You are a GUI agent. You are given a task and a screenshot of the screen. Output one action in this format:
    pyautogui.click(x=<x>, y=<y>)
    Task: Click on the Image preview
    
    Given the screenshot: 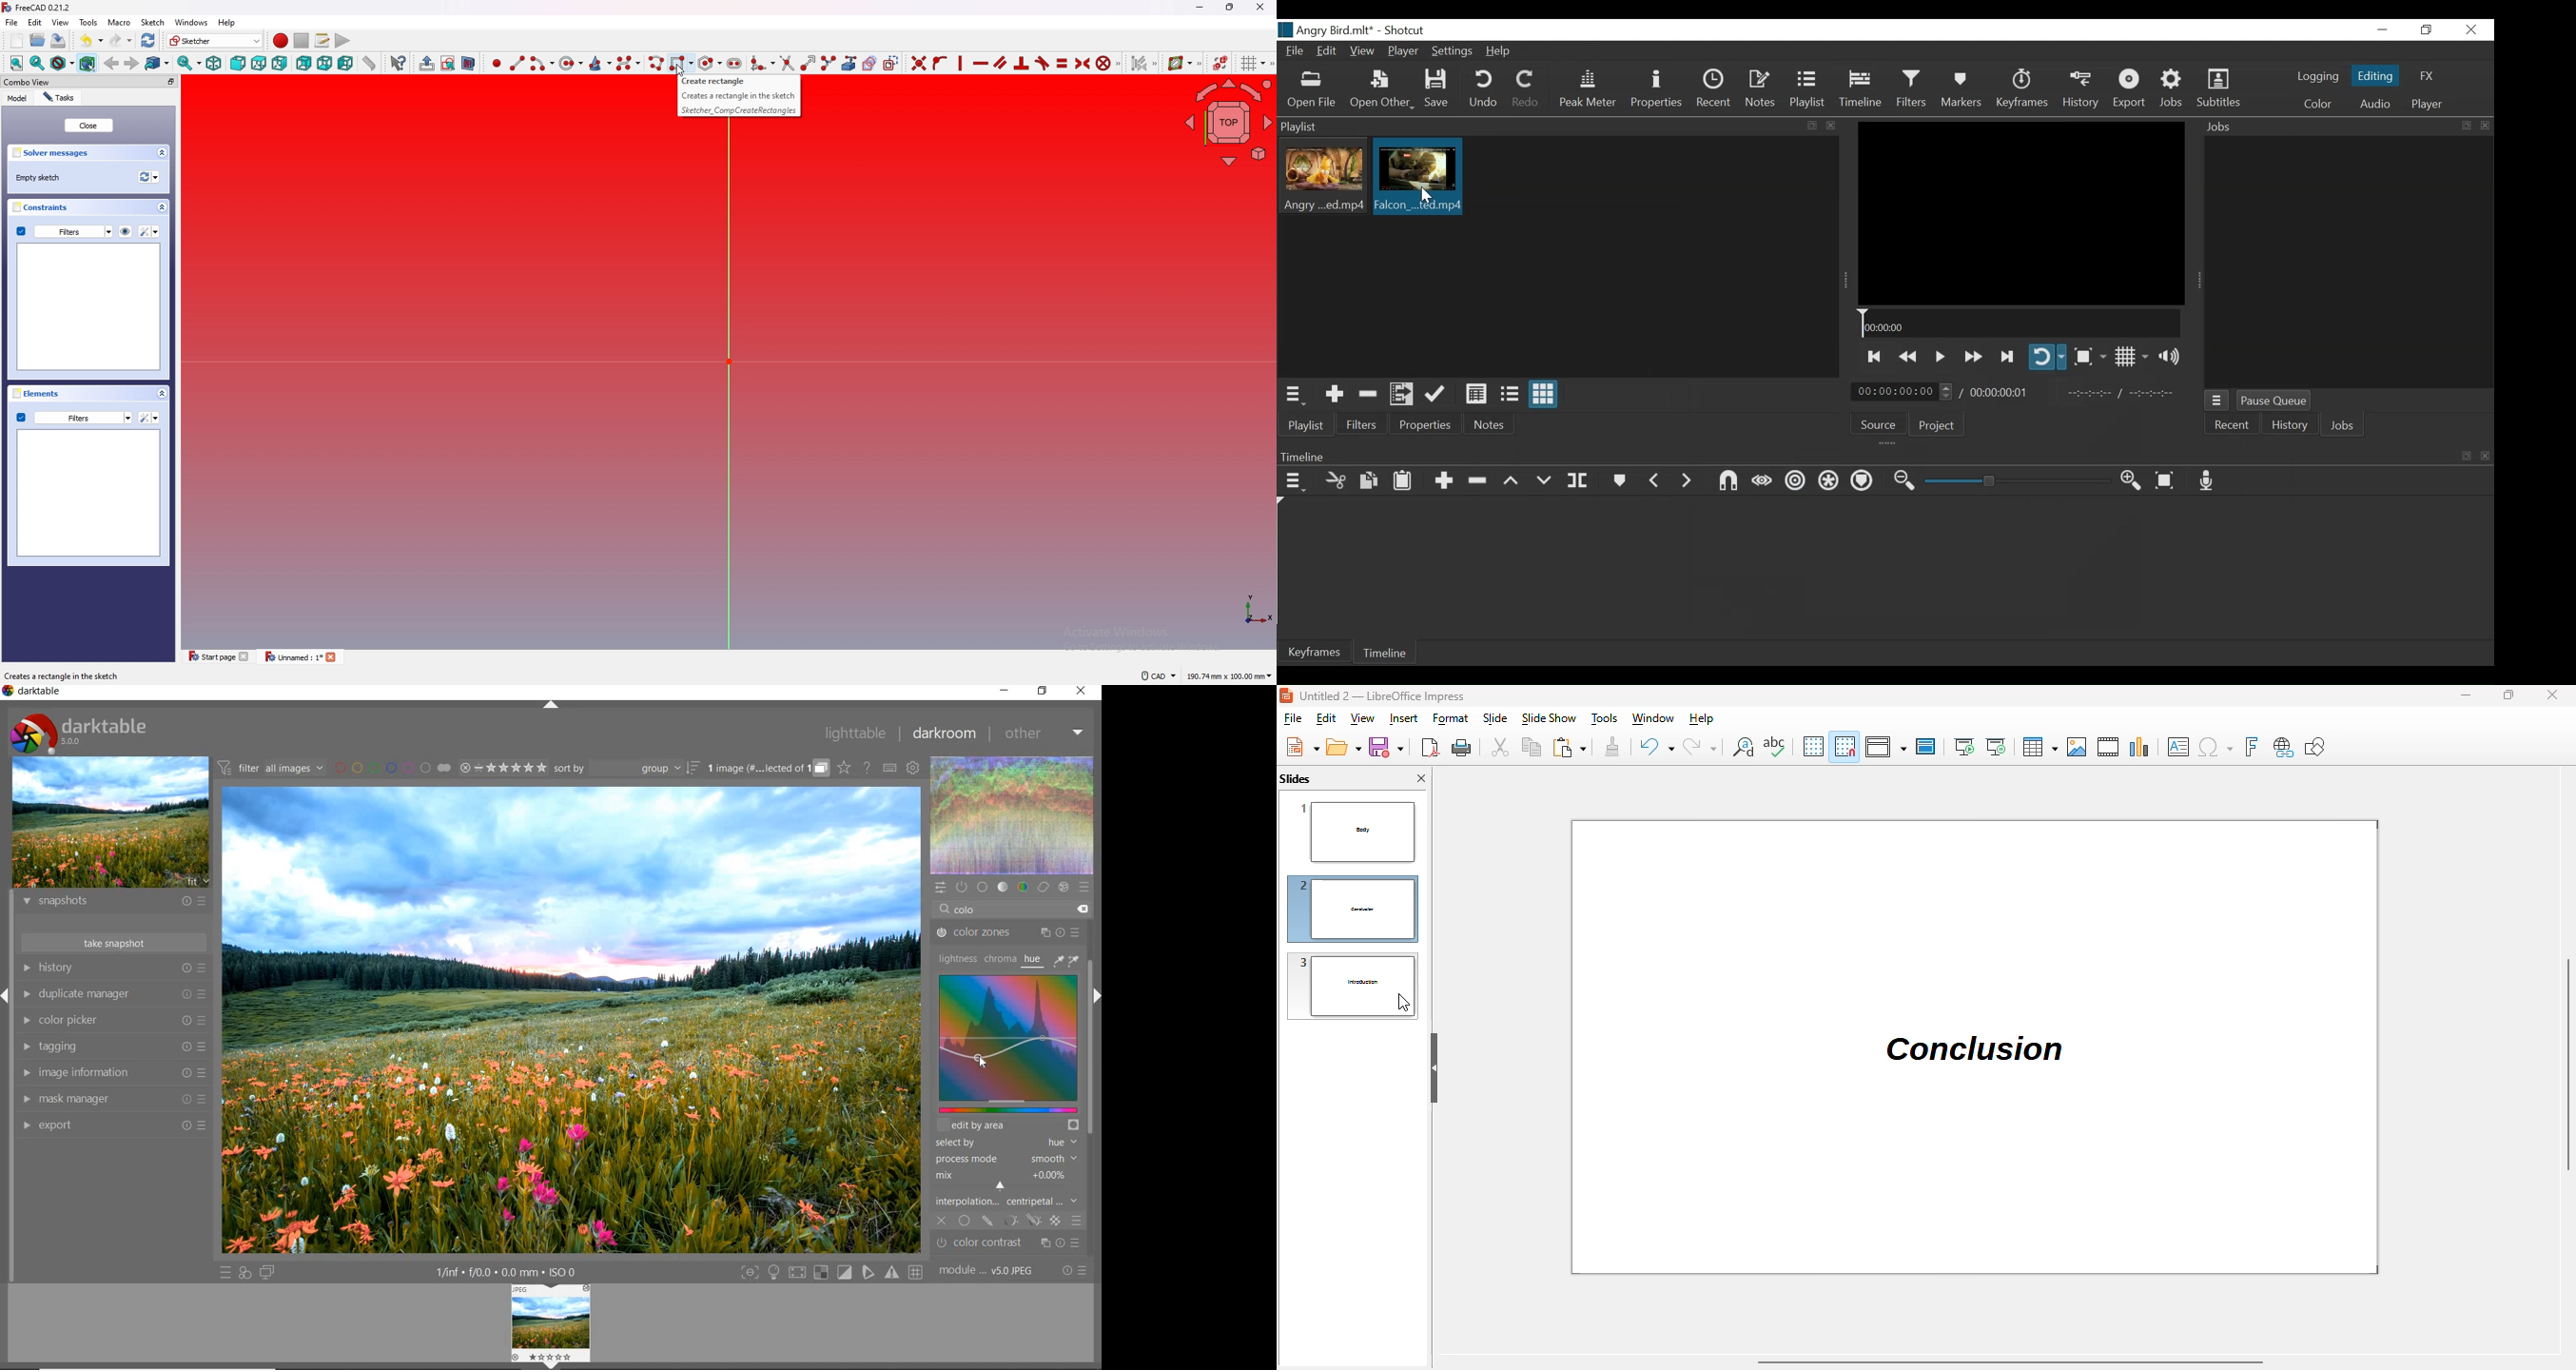 What is the action you would take?
    pyautogui.click(x=552, y=1325)
    